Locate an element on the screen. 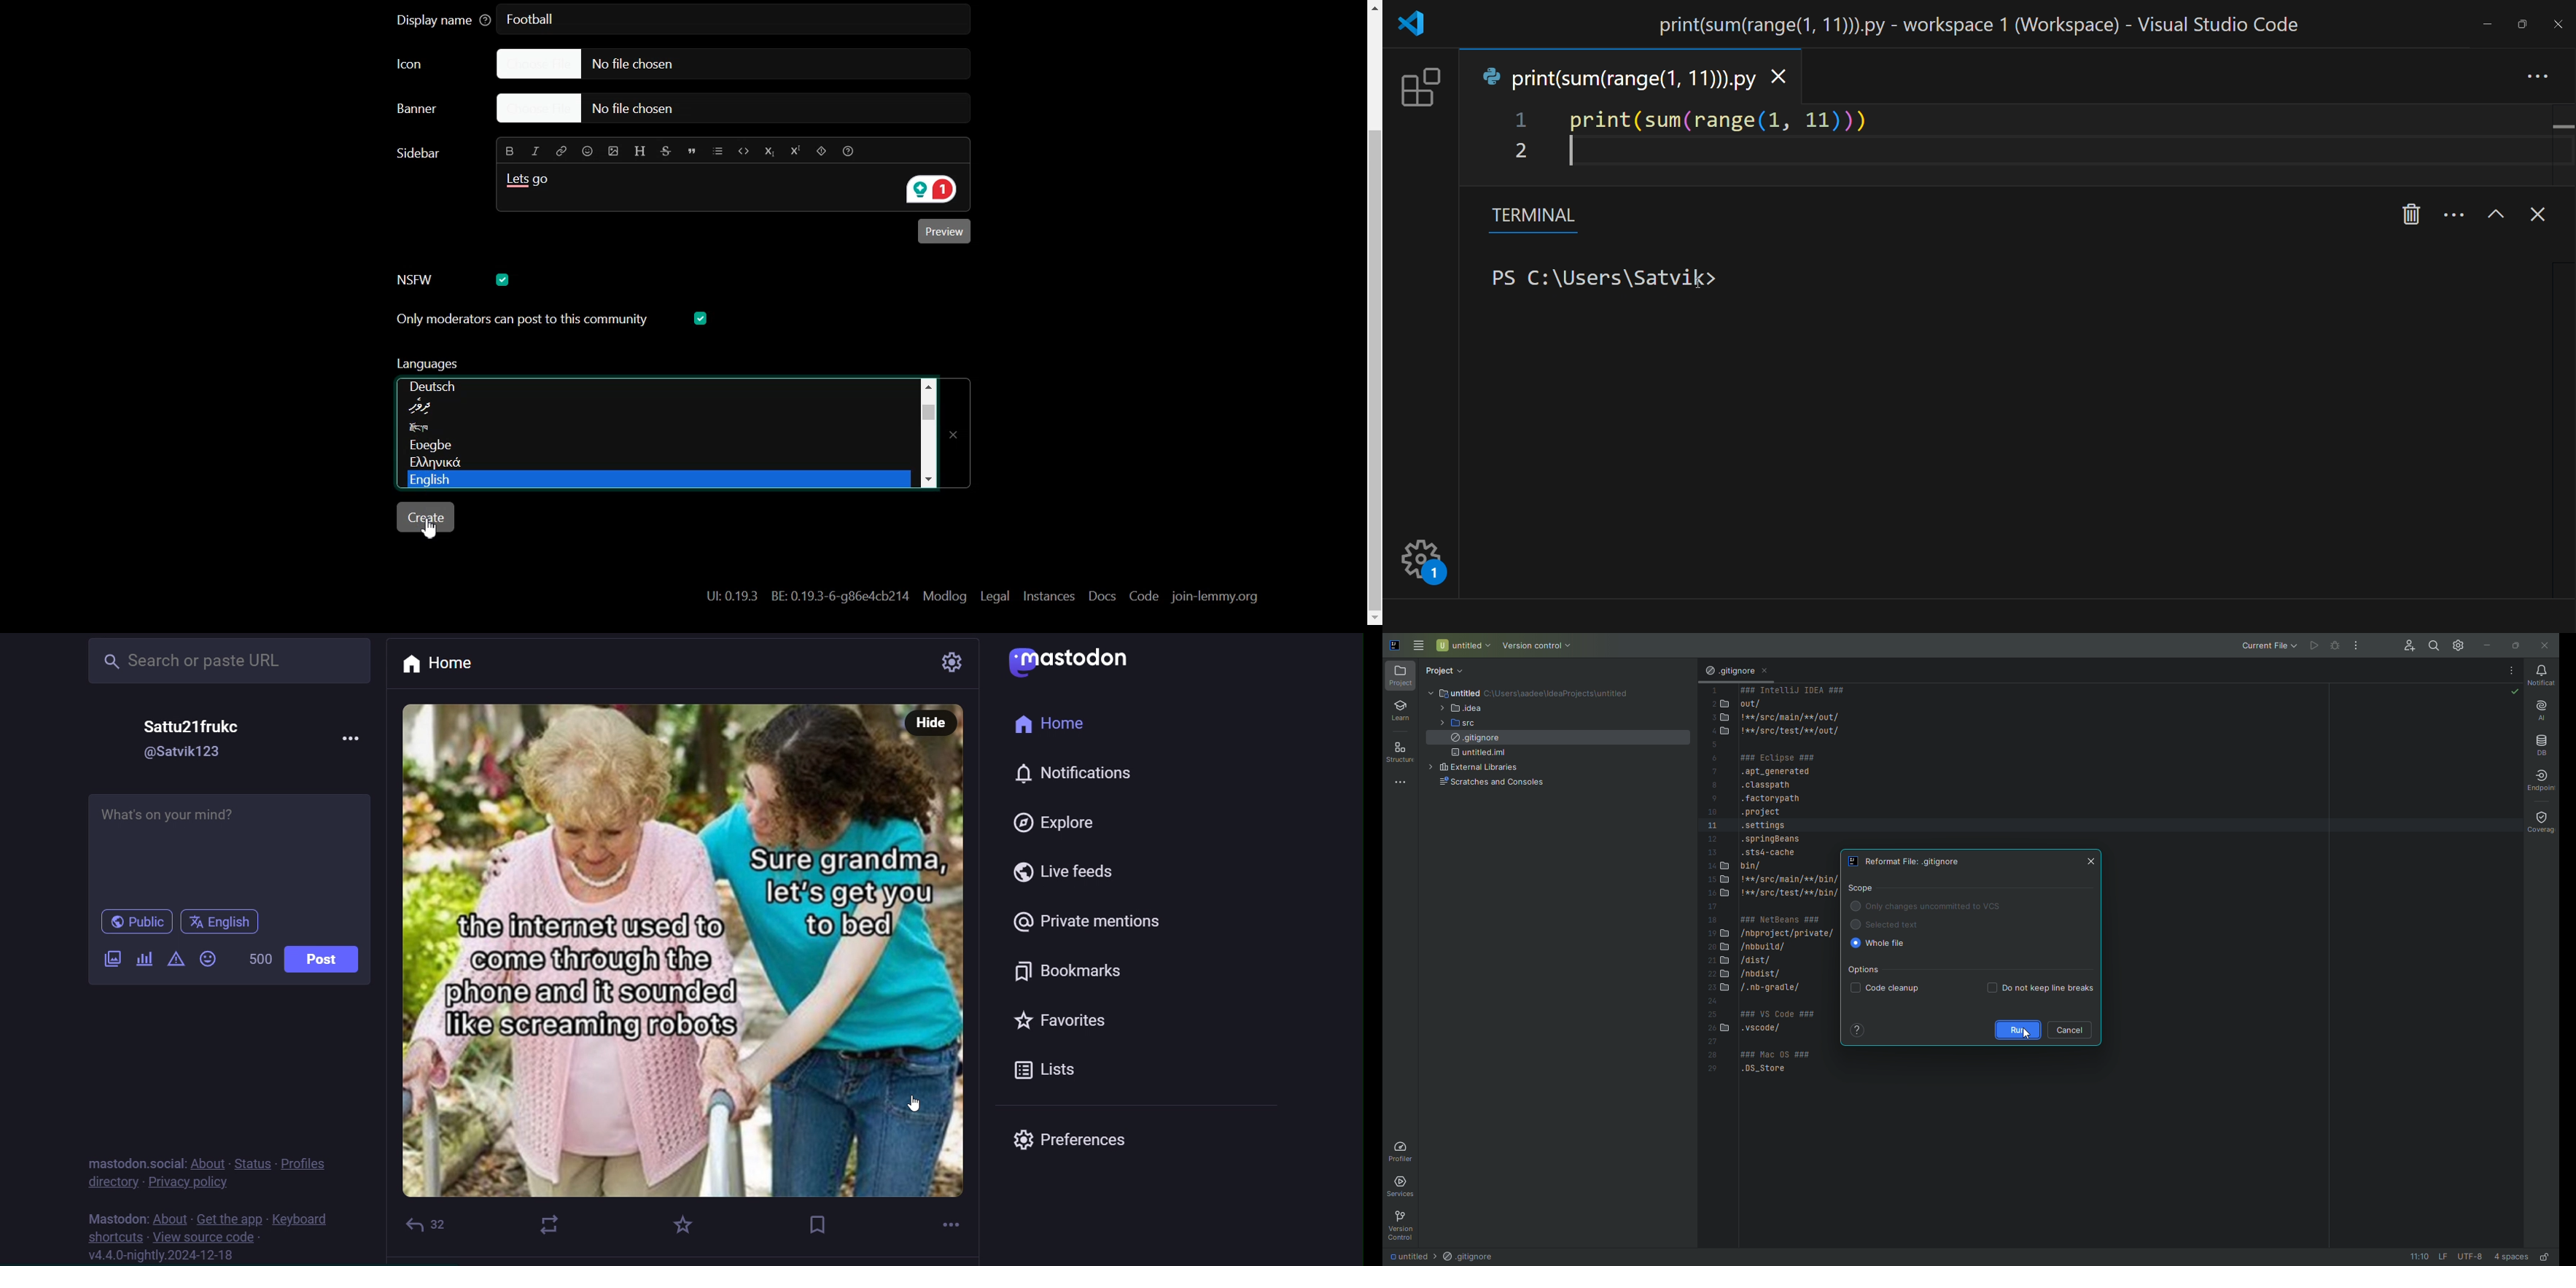  Language is located at coordinates (651, 448).